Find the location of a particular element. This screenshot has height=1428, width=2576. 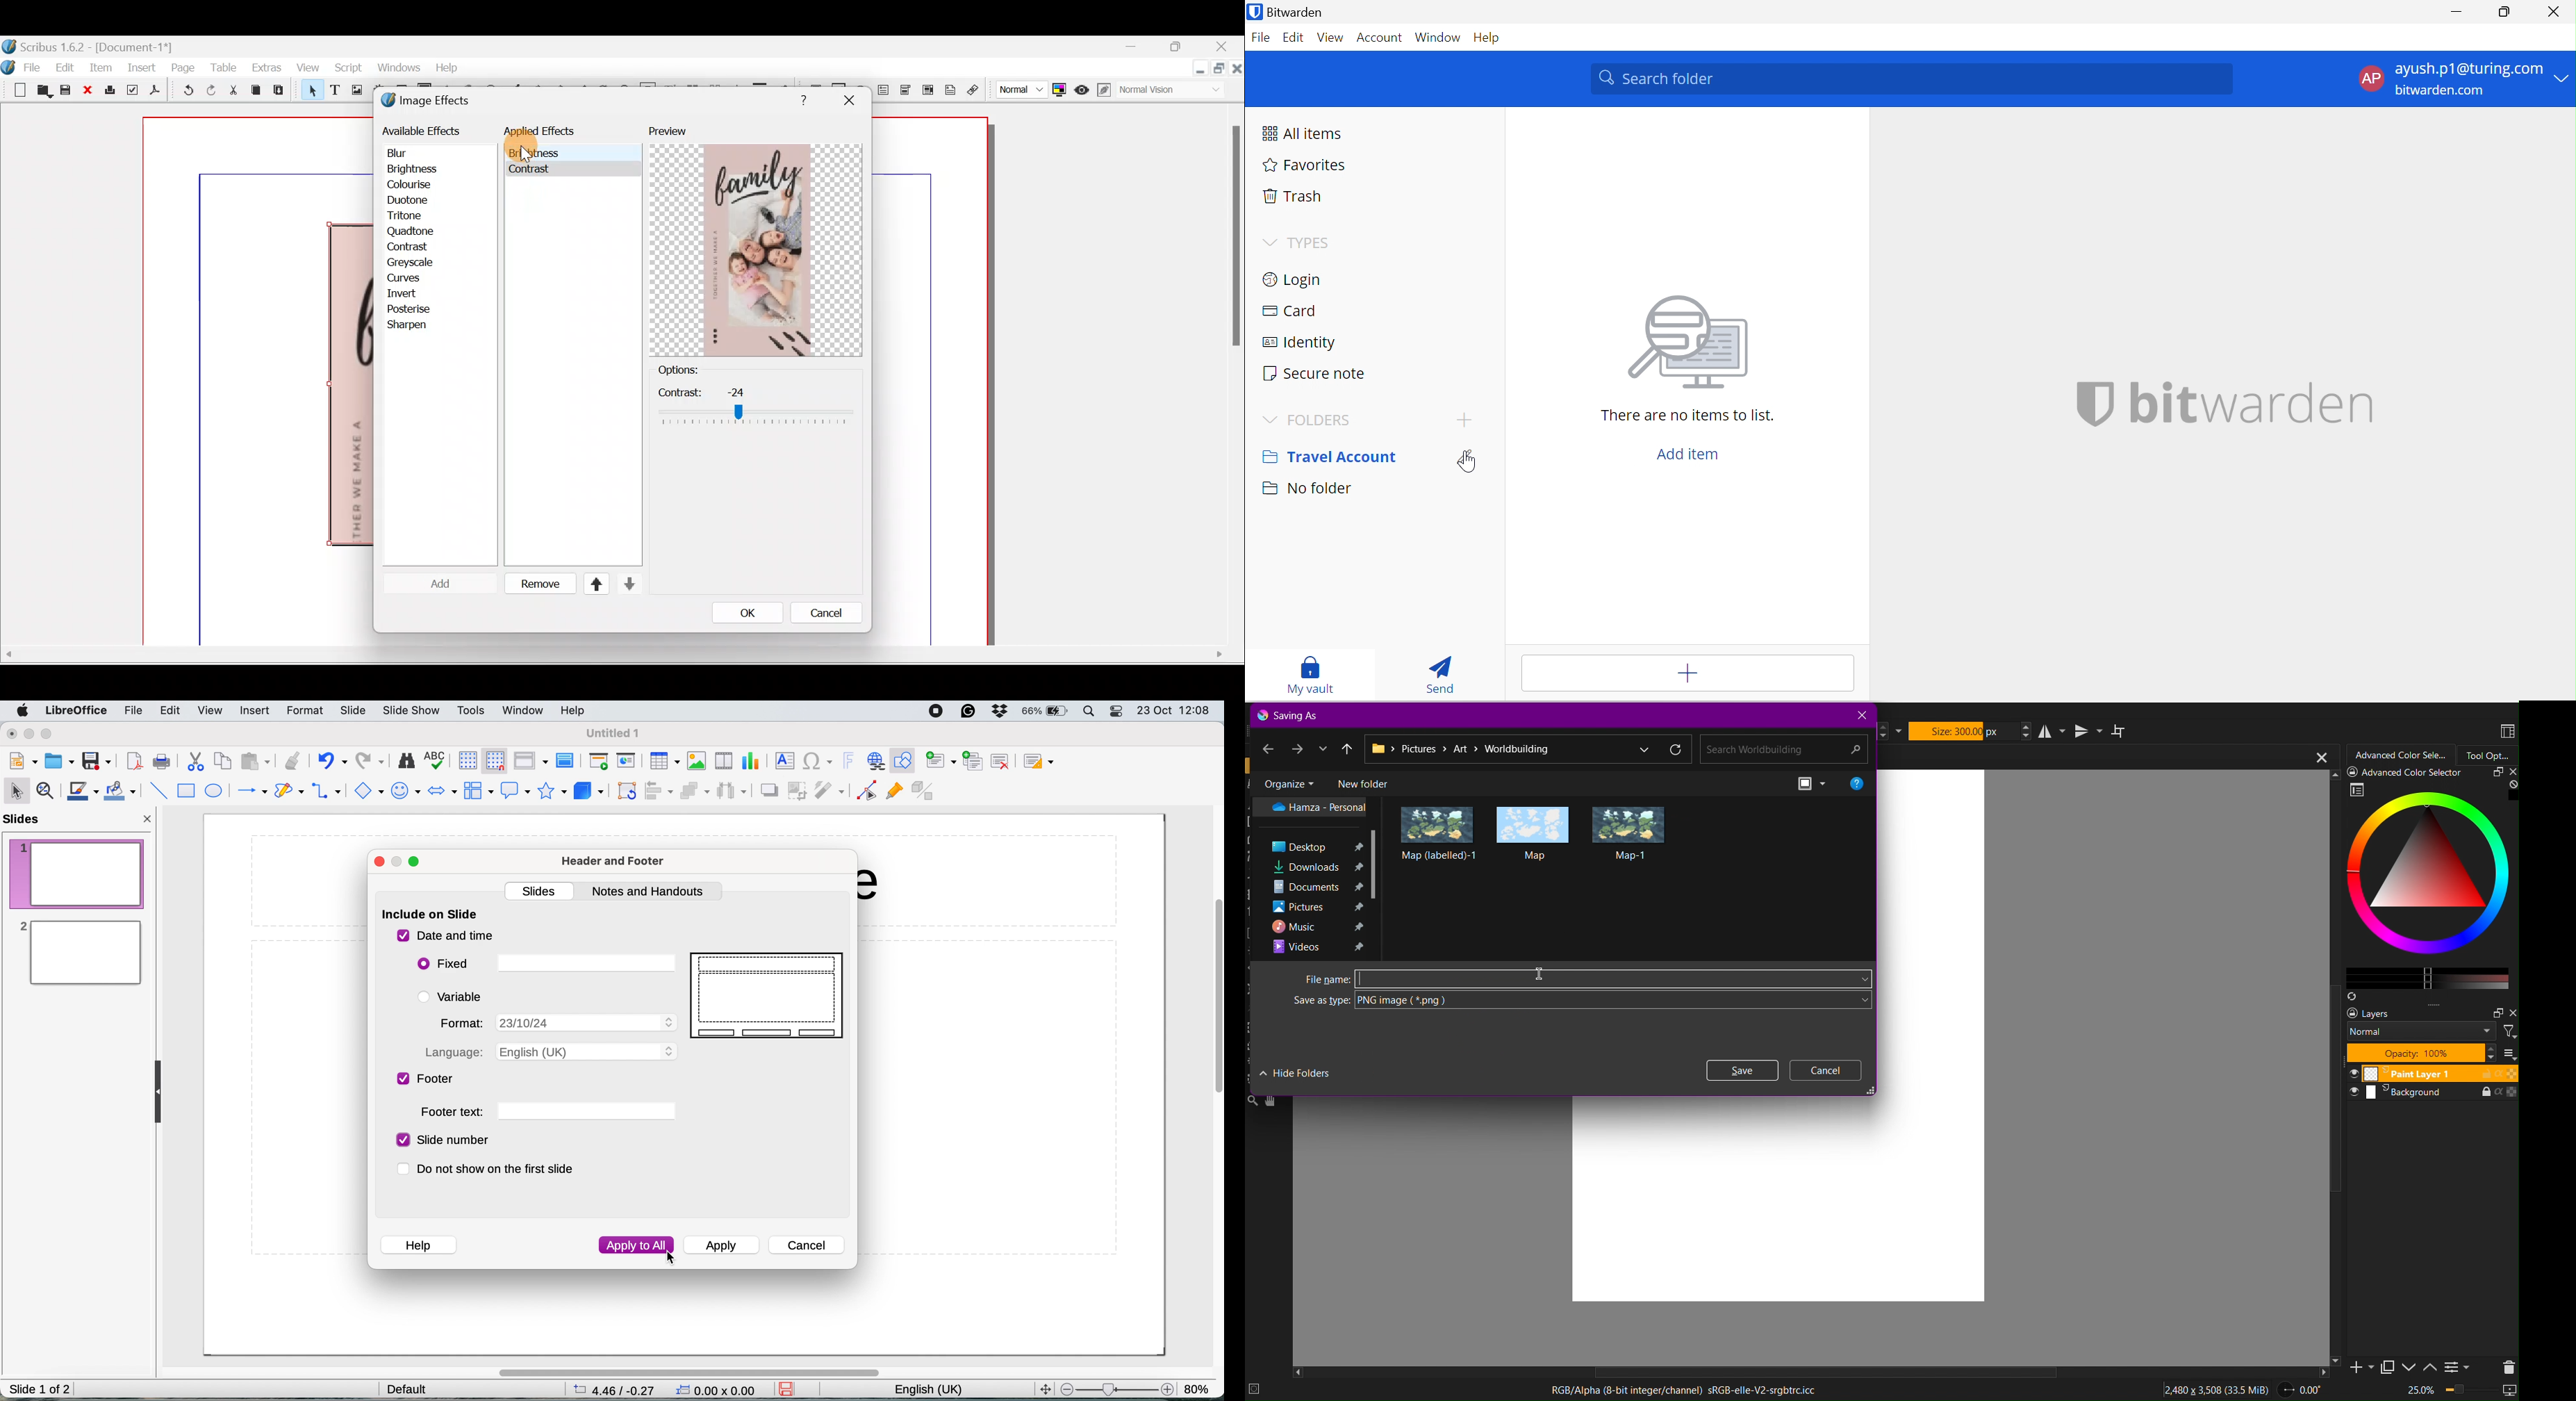

zoom factor is located at coordinates (1116, 1389).